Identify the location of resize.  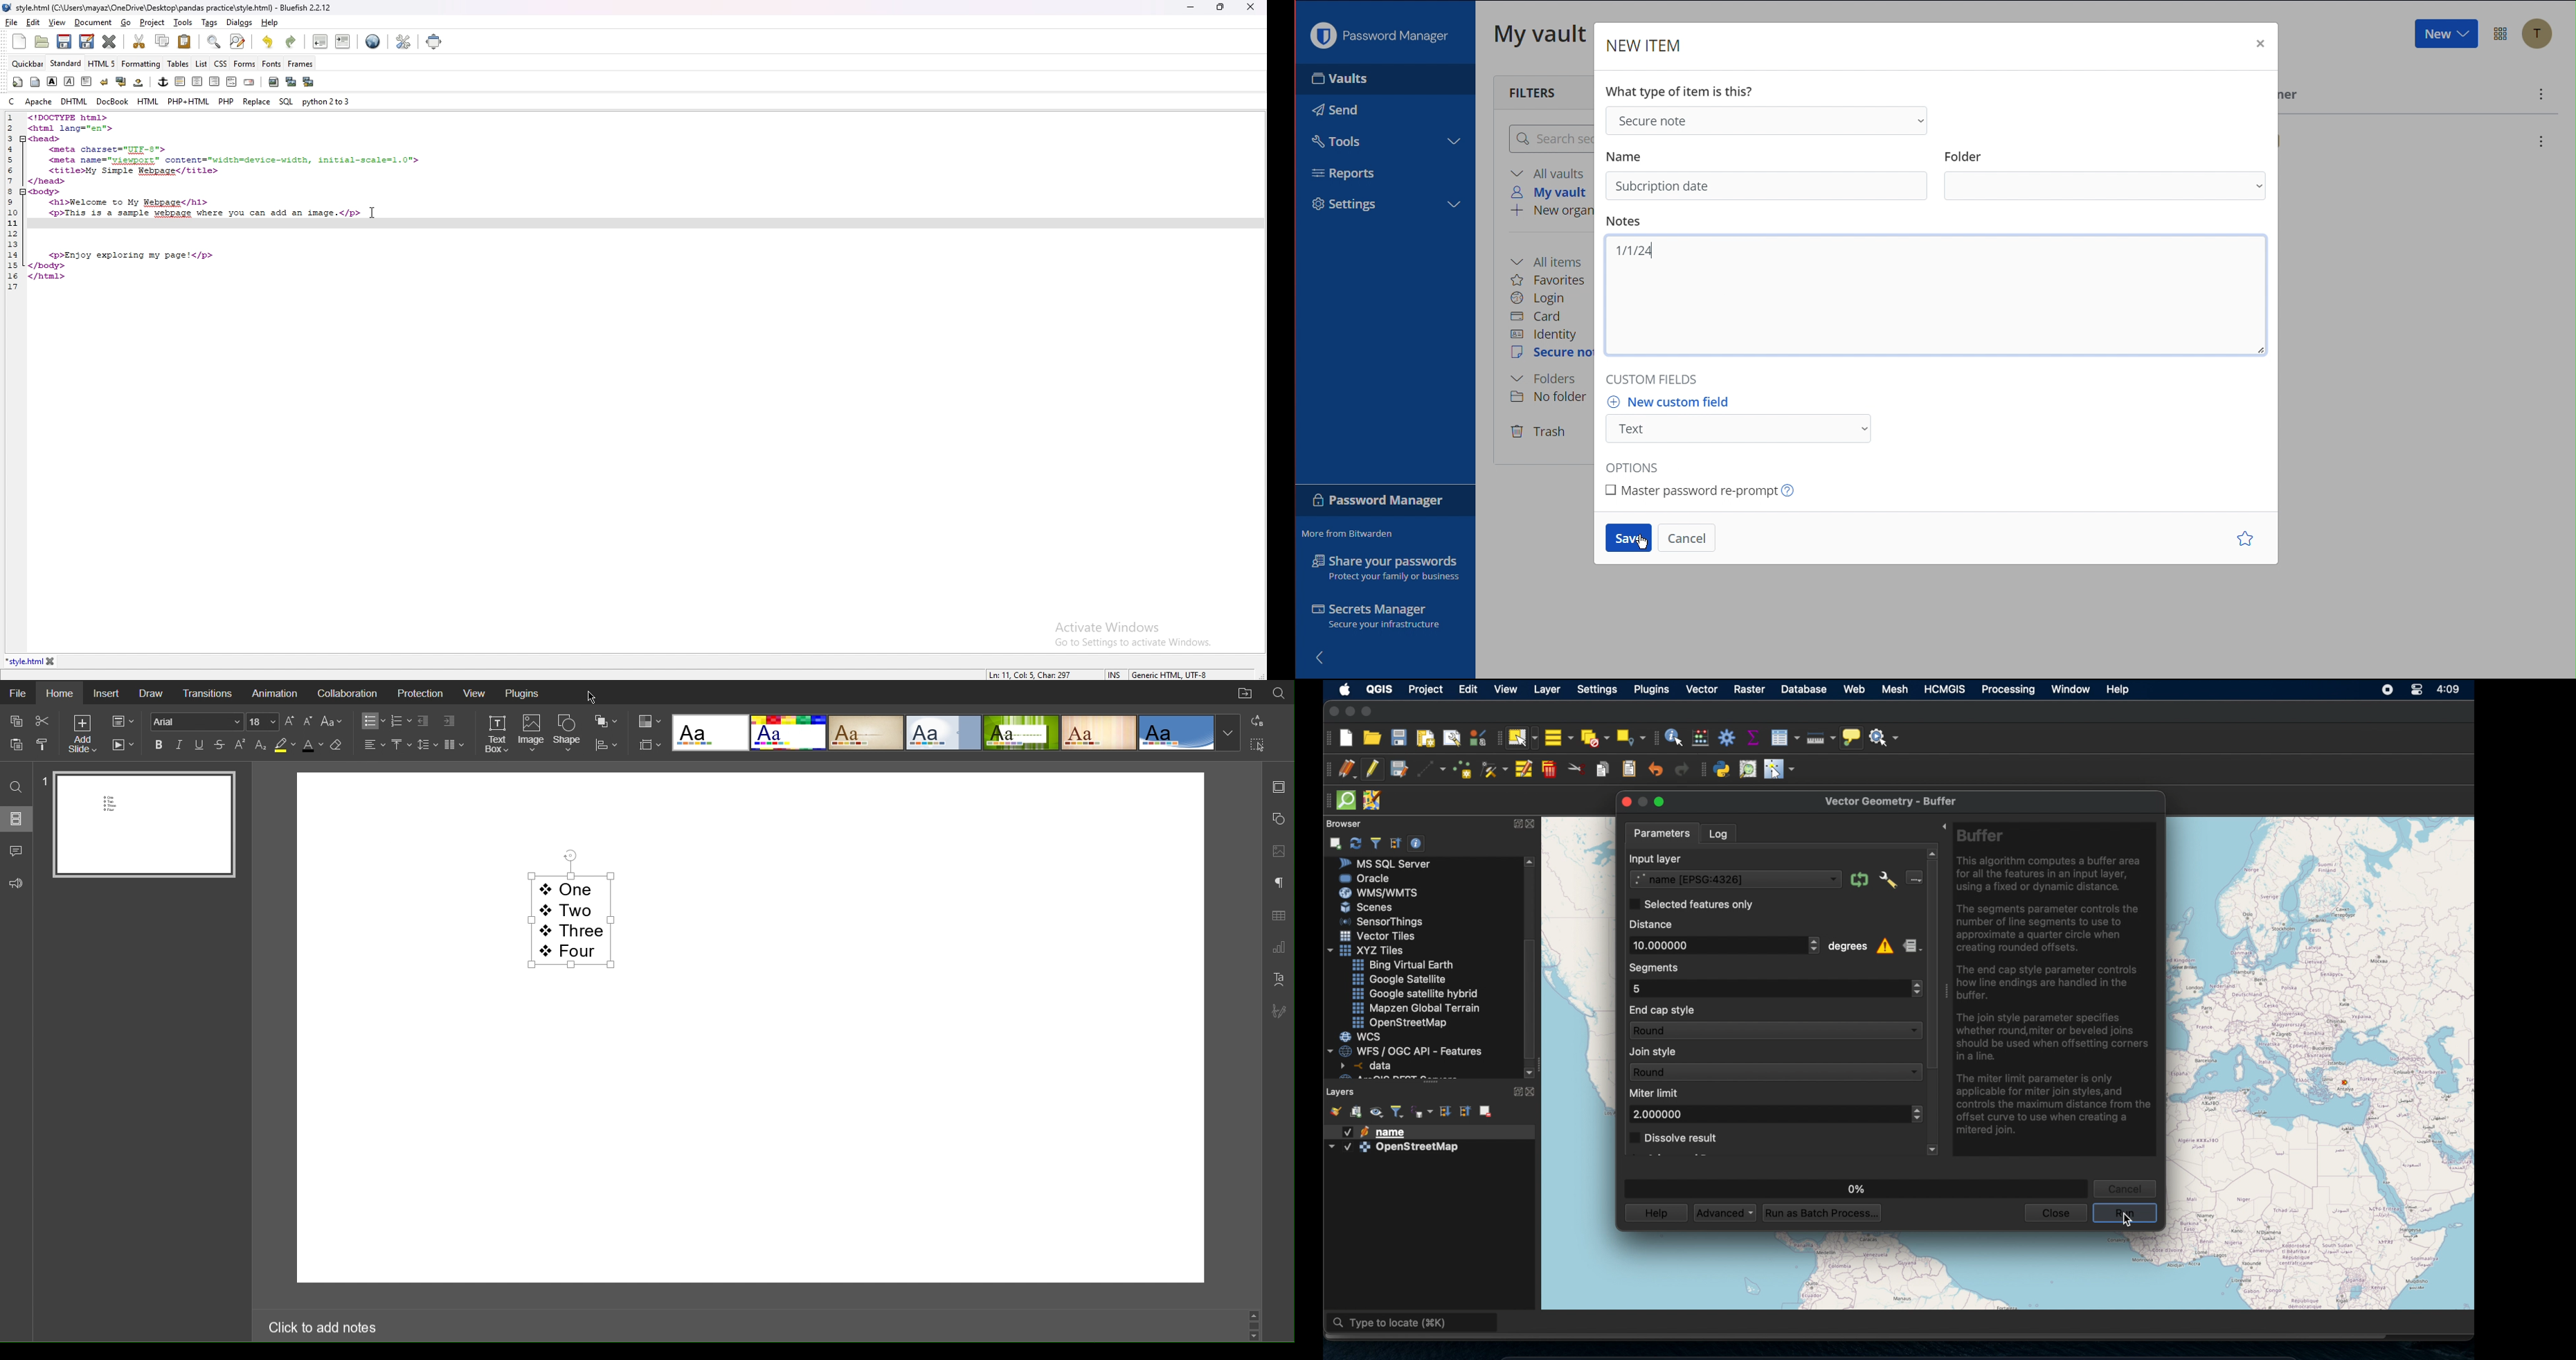
(1220, 7).